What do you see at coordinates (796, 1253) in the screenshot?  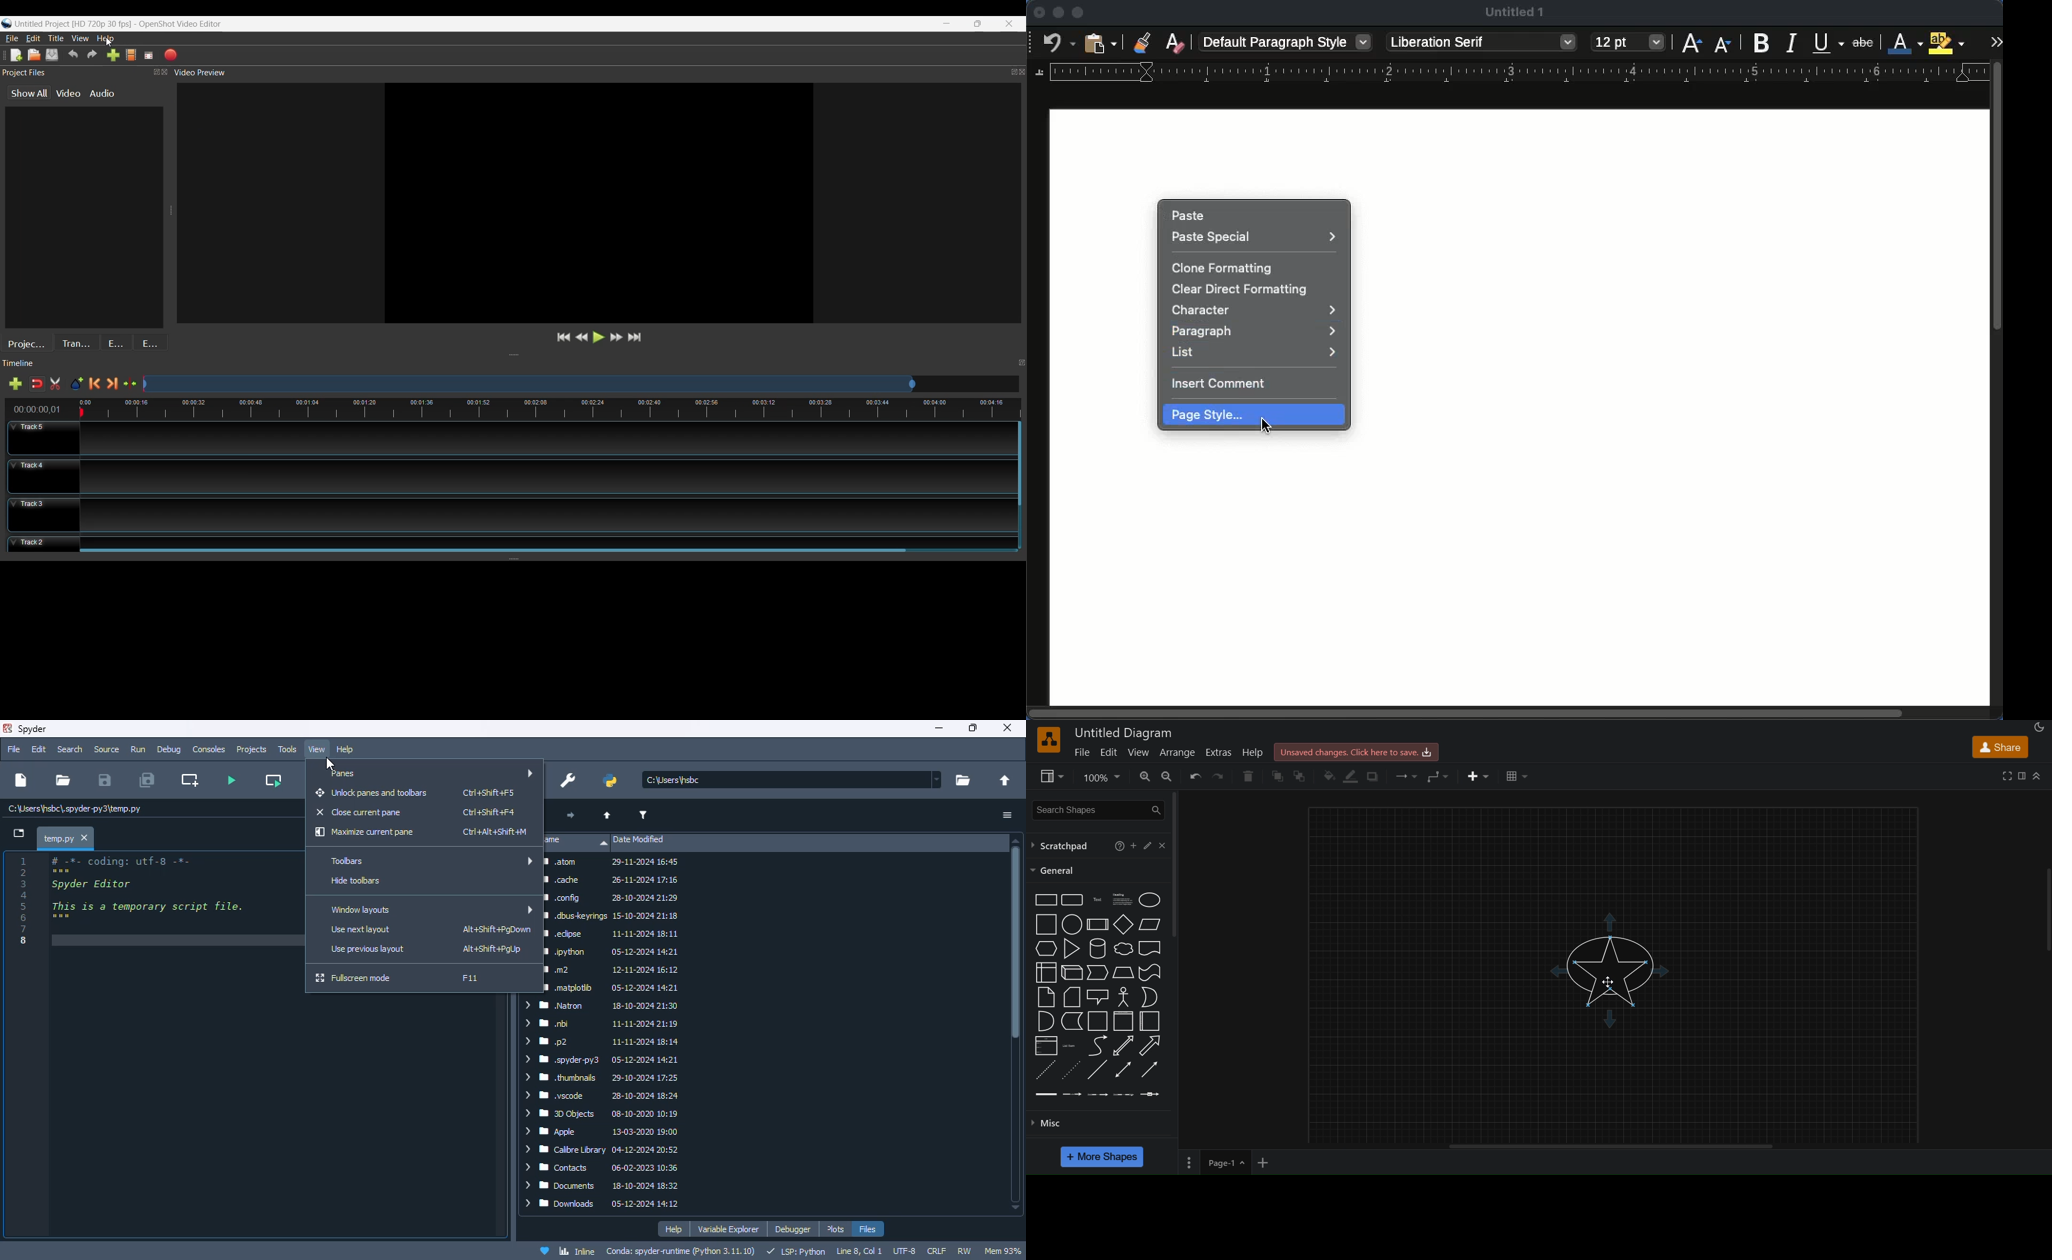 I see `LSP: Python` at bounding box center [796, 1253].